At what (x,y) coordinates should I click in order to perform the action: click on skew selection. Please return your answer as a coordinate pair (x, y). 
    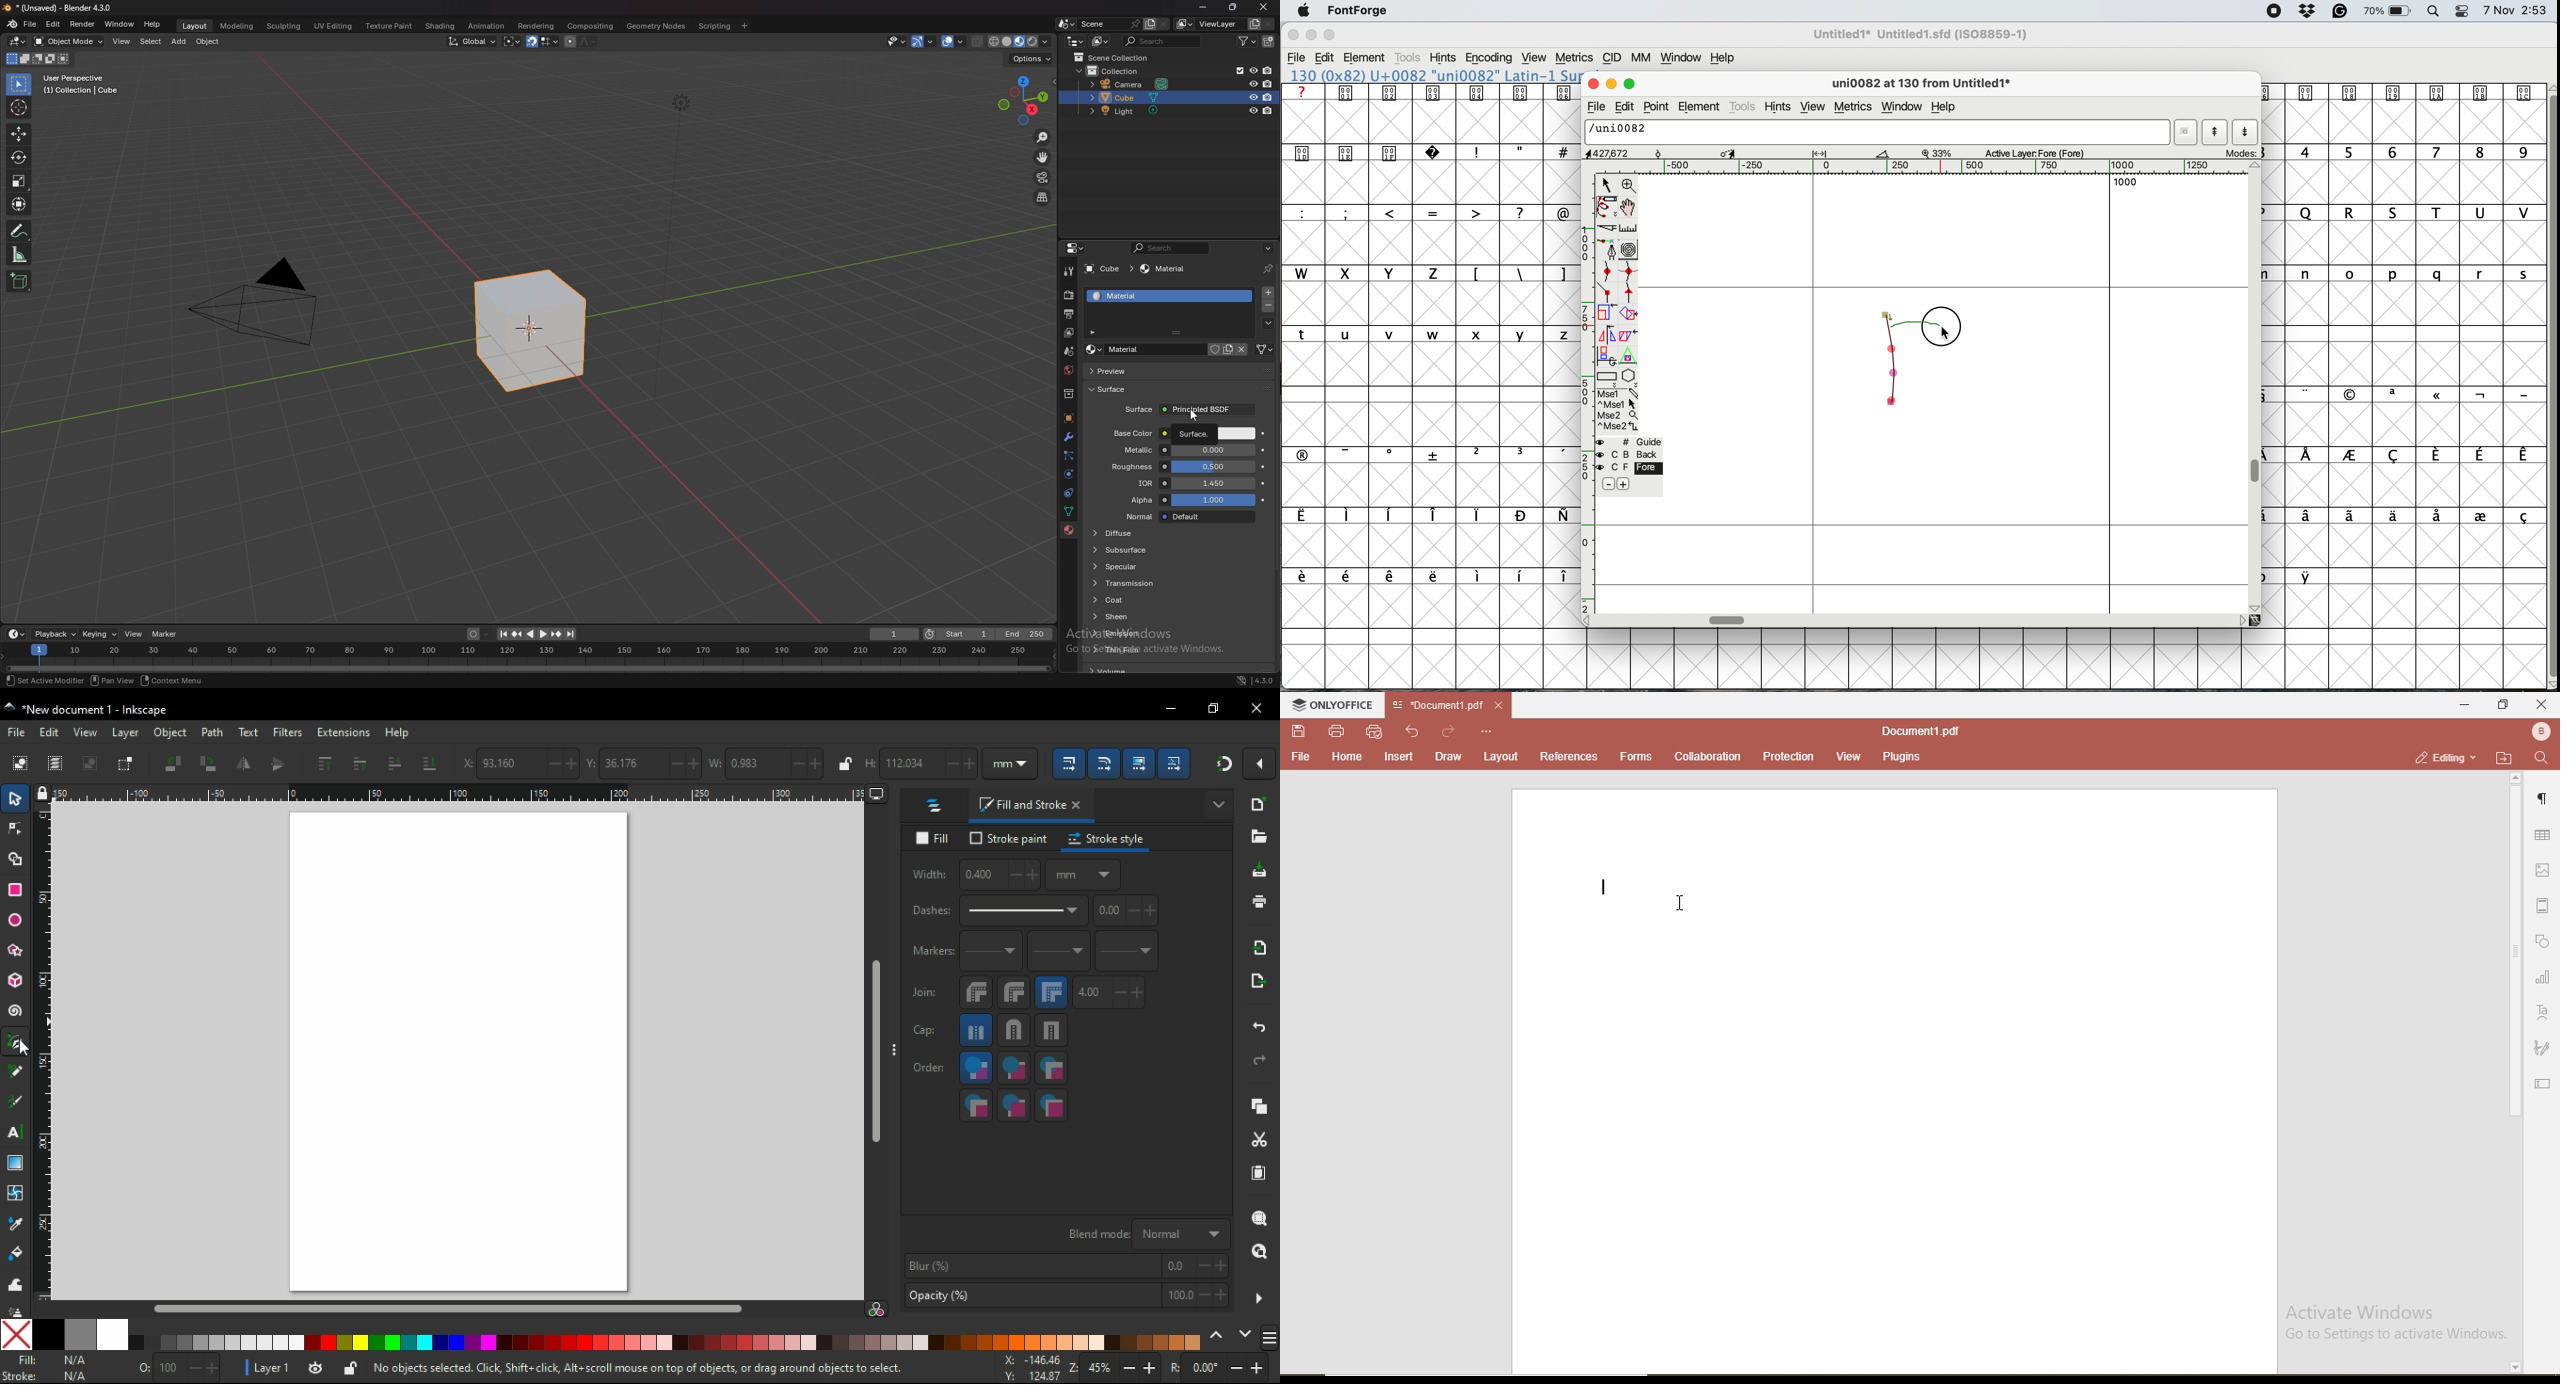
    Looking at the image, I should click on (1626, 335).